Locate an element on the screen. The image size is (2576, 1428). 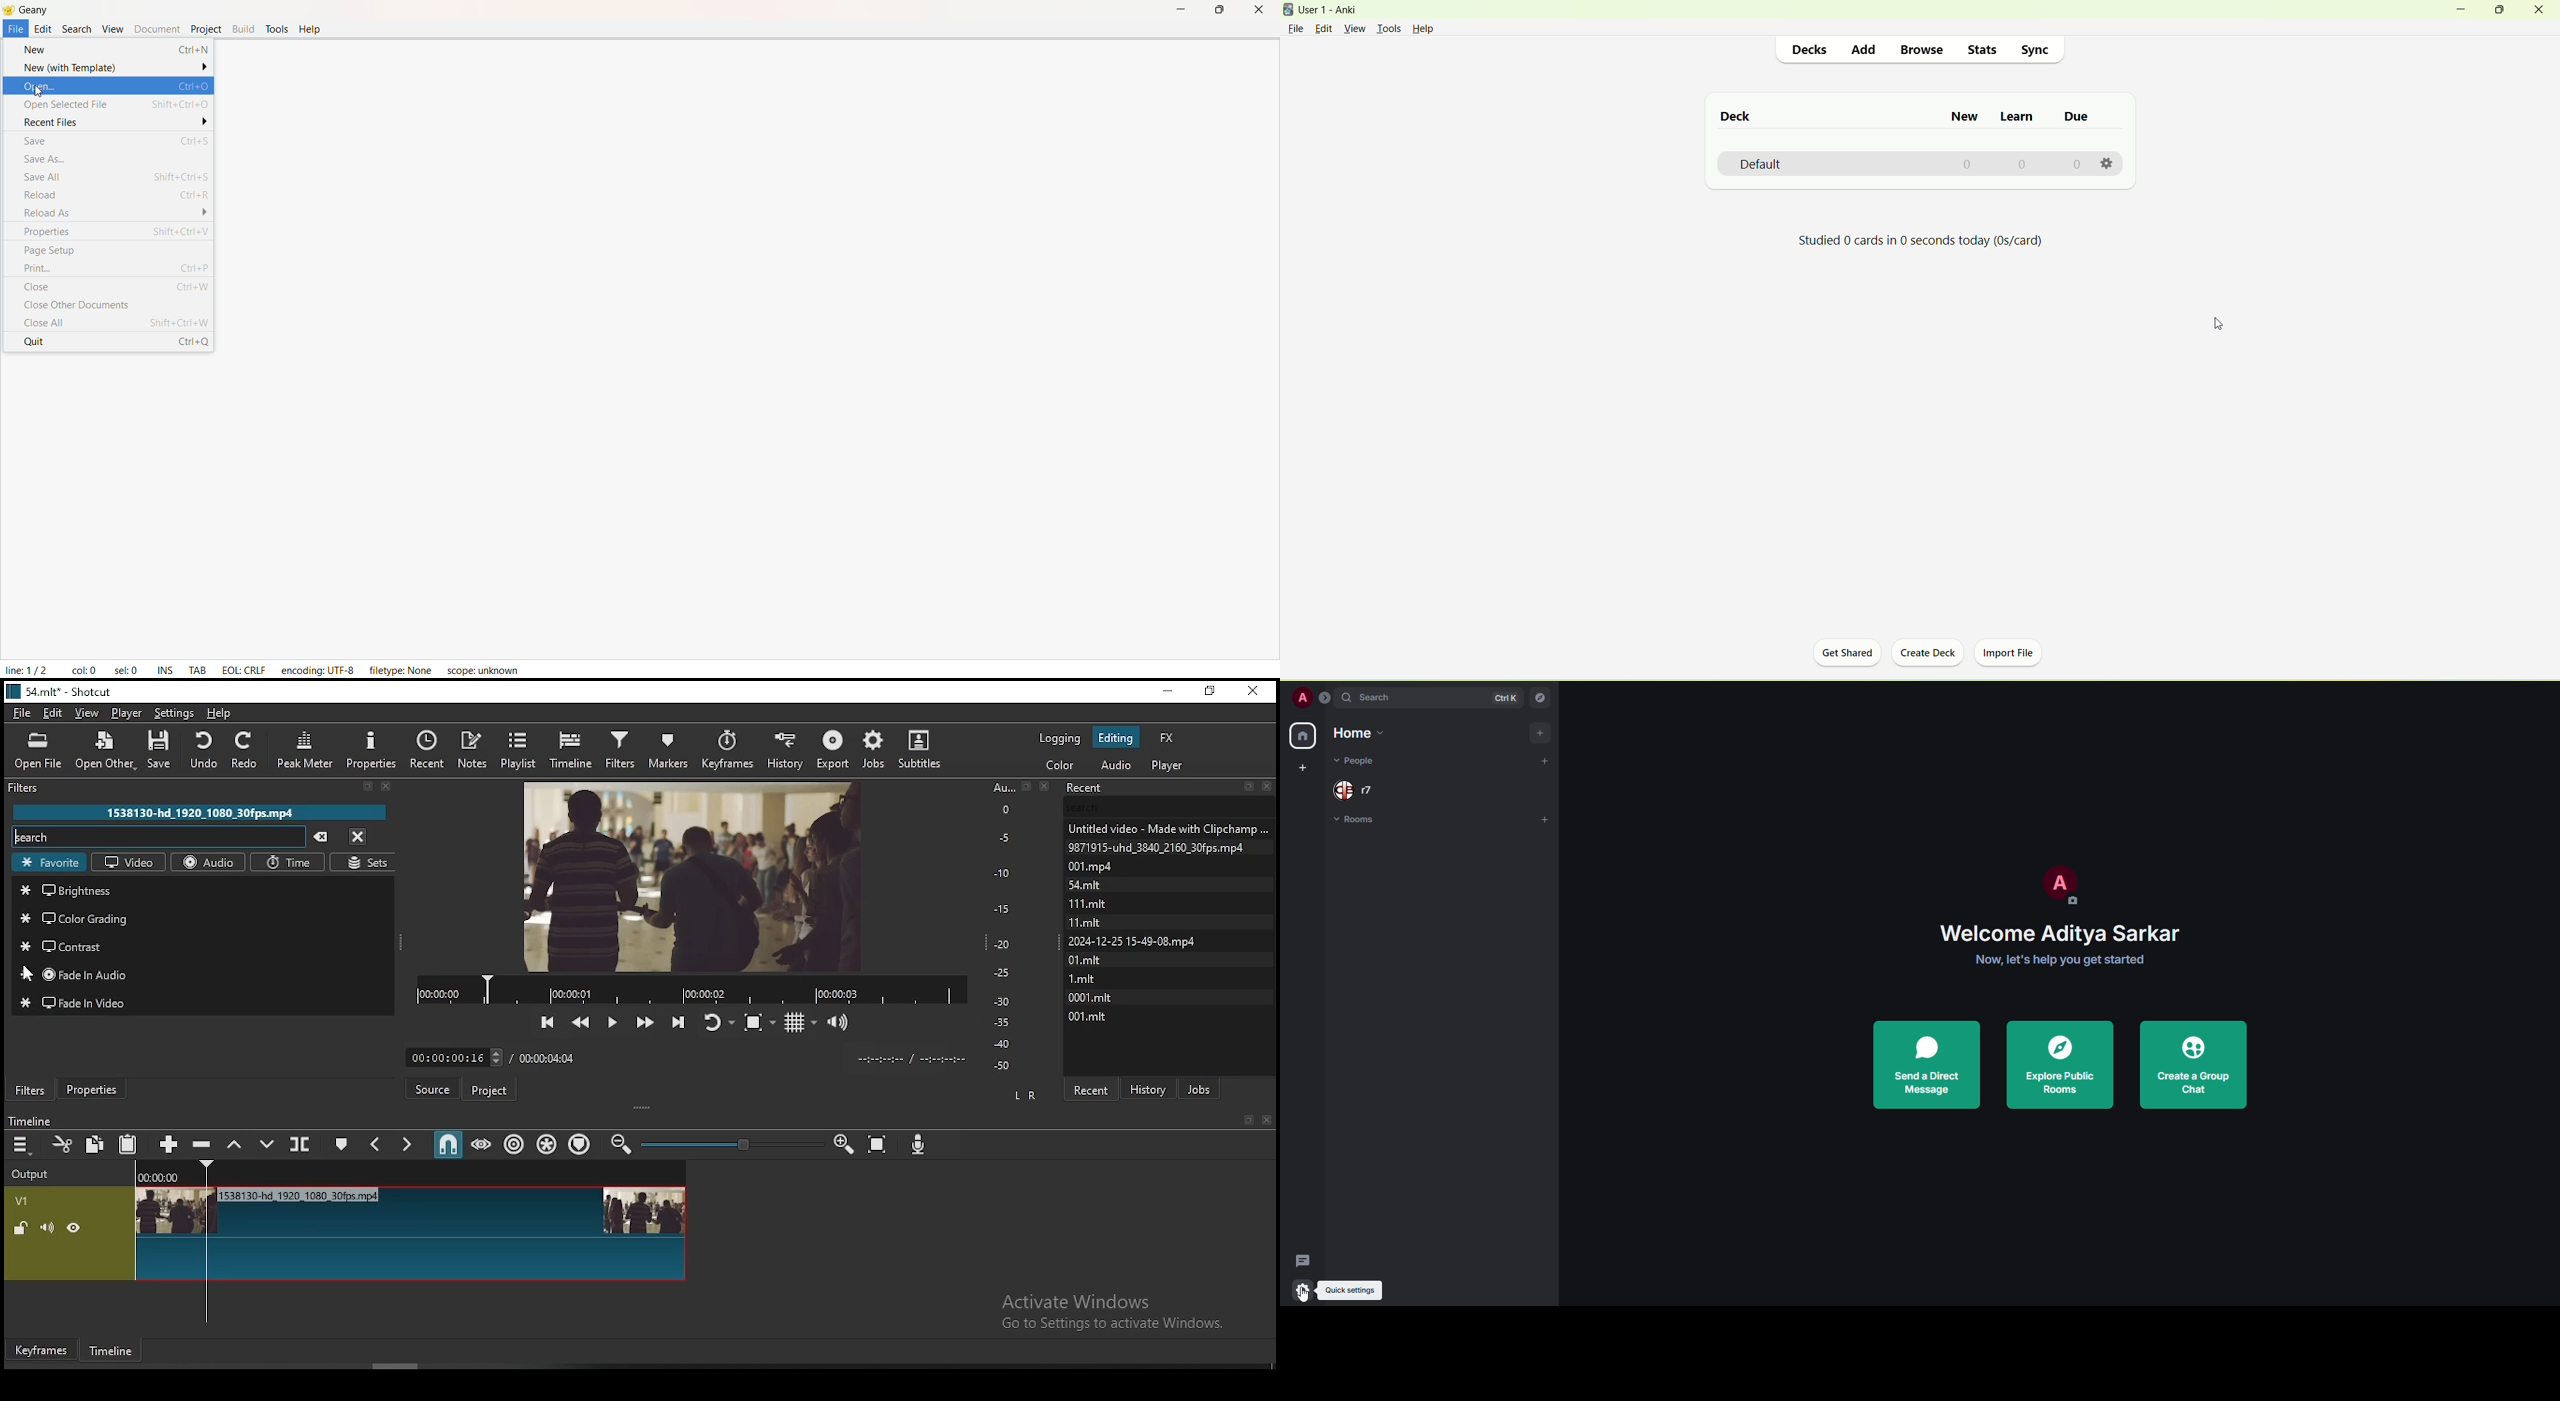
help is located at coordinates (219, 713).